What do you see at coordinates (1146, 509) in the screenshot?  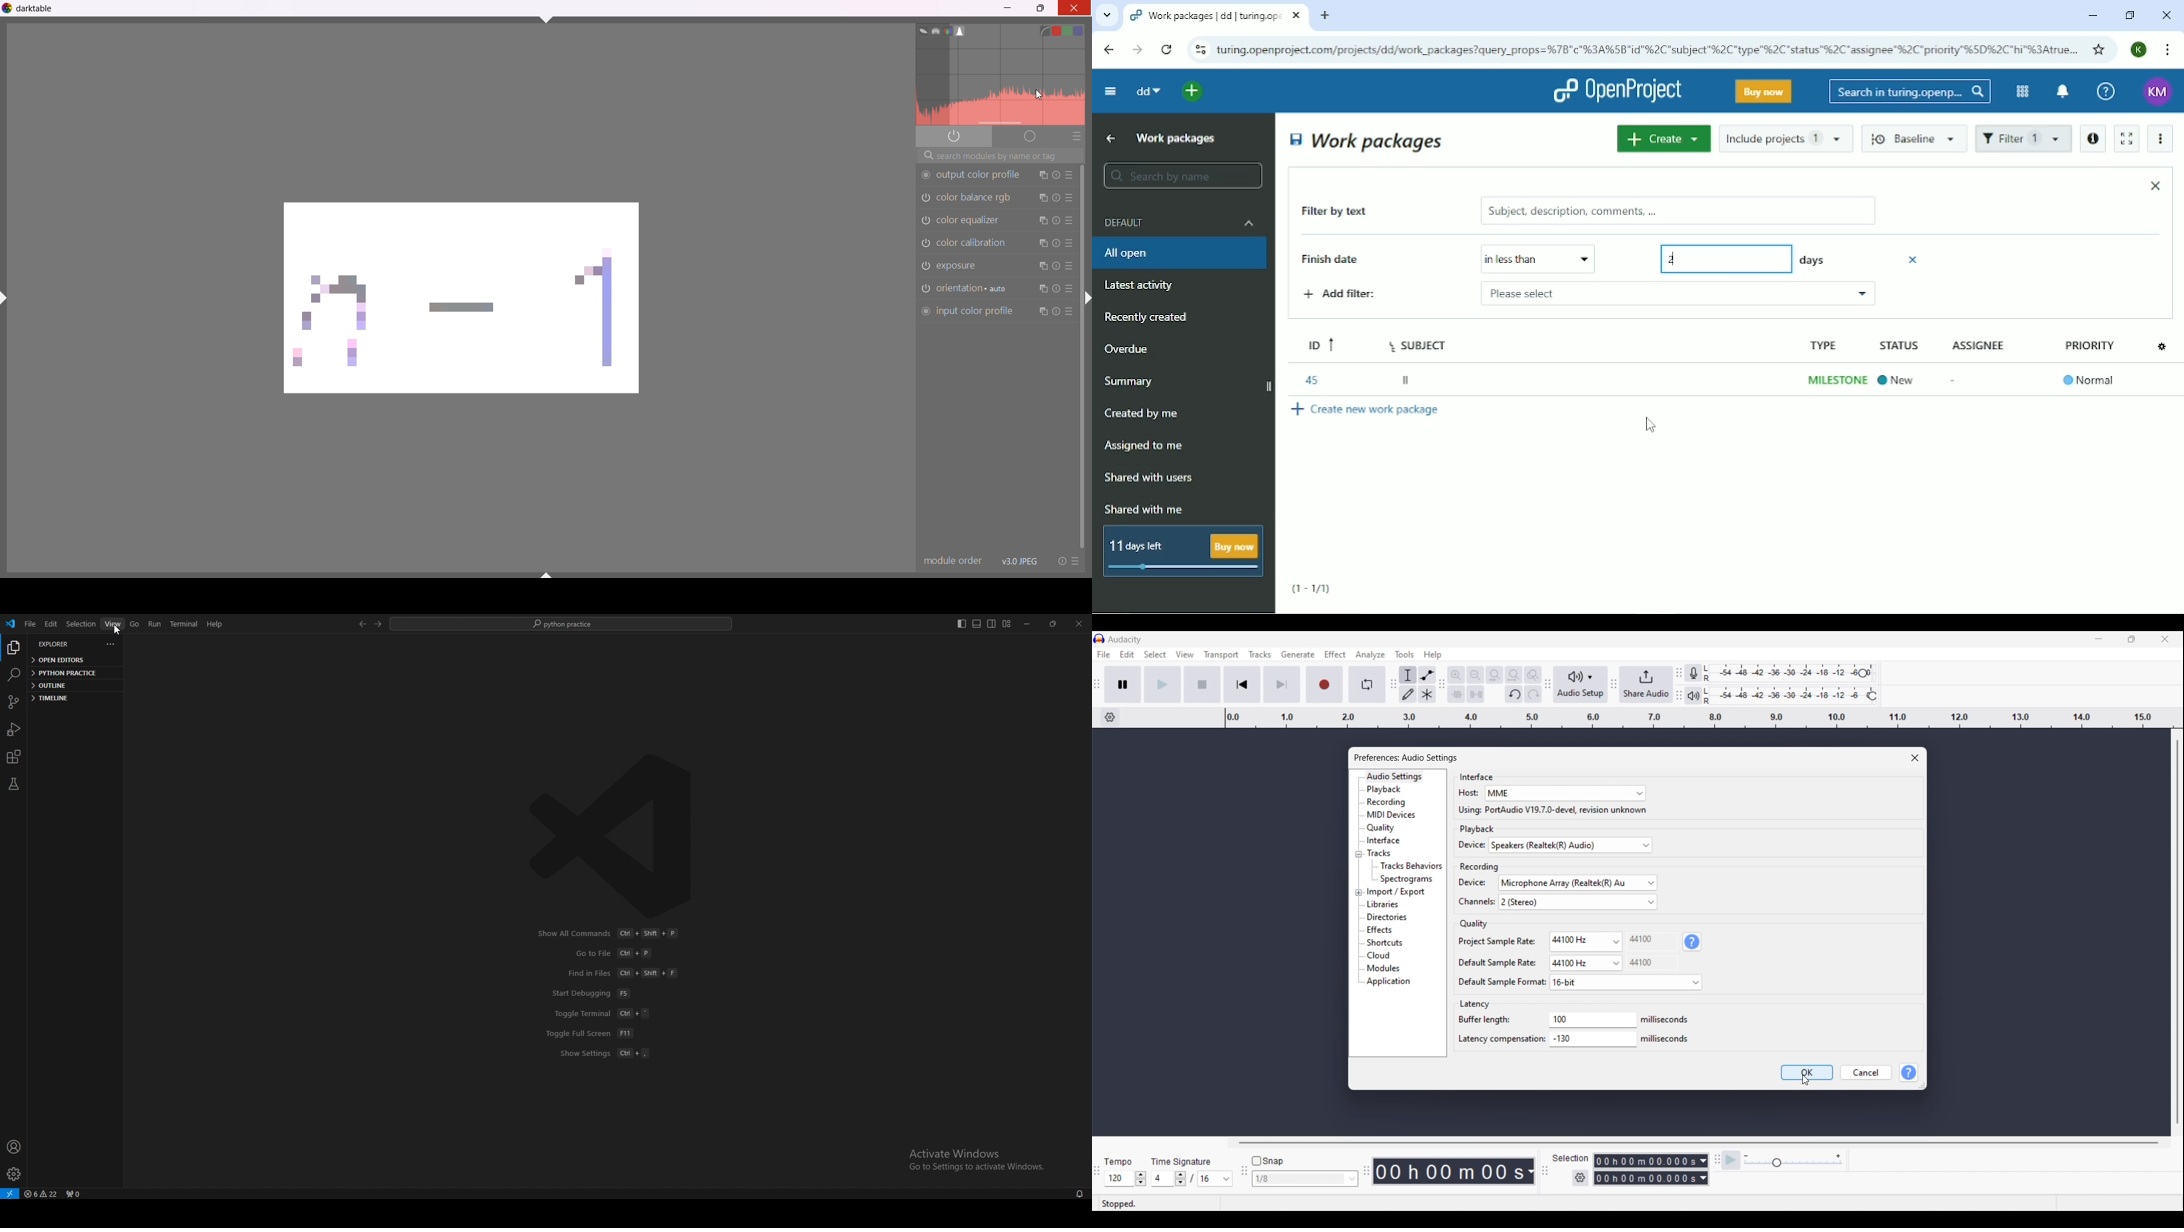 I see `Shared with me` at bounding box center [1146, 509].